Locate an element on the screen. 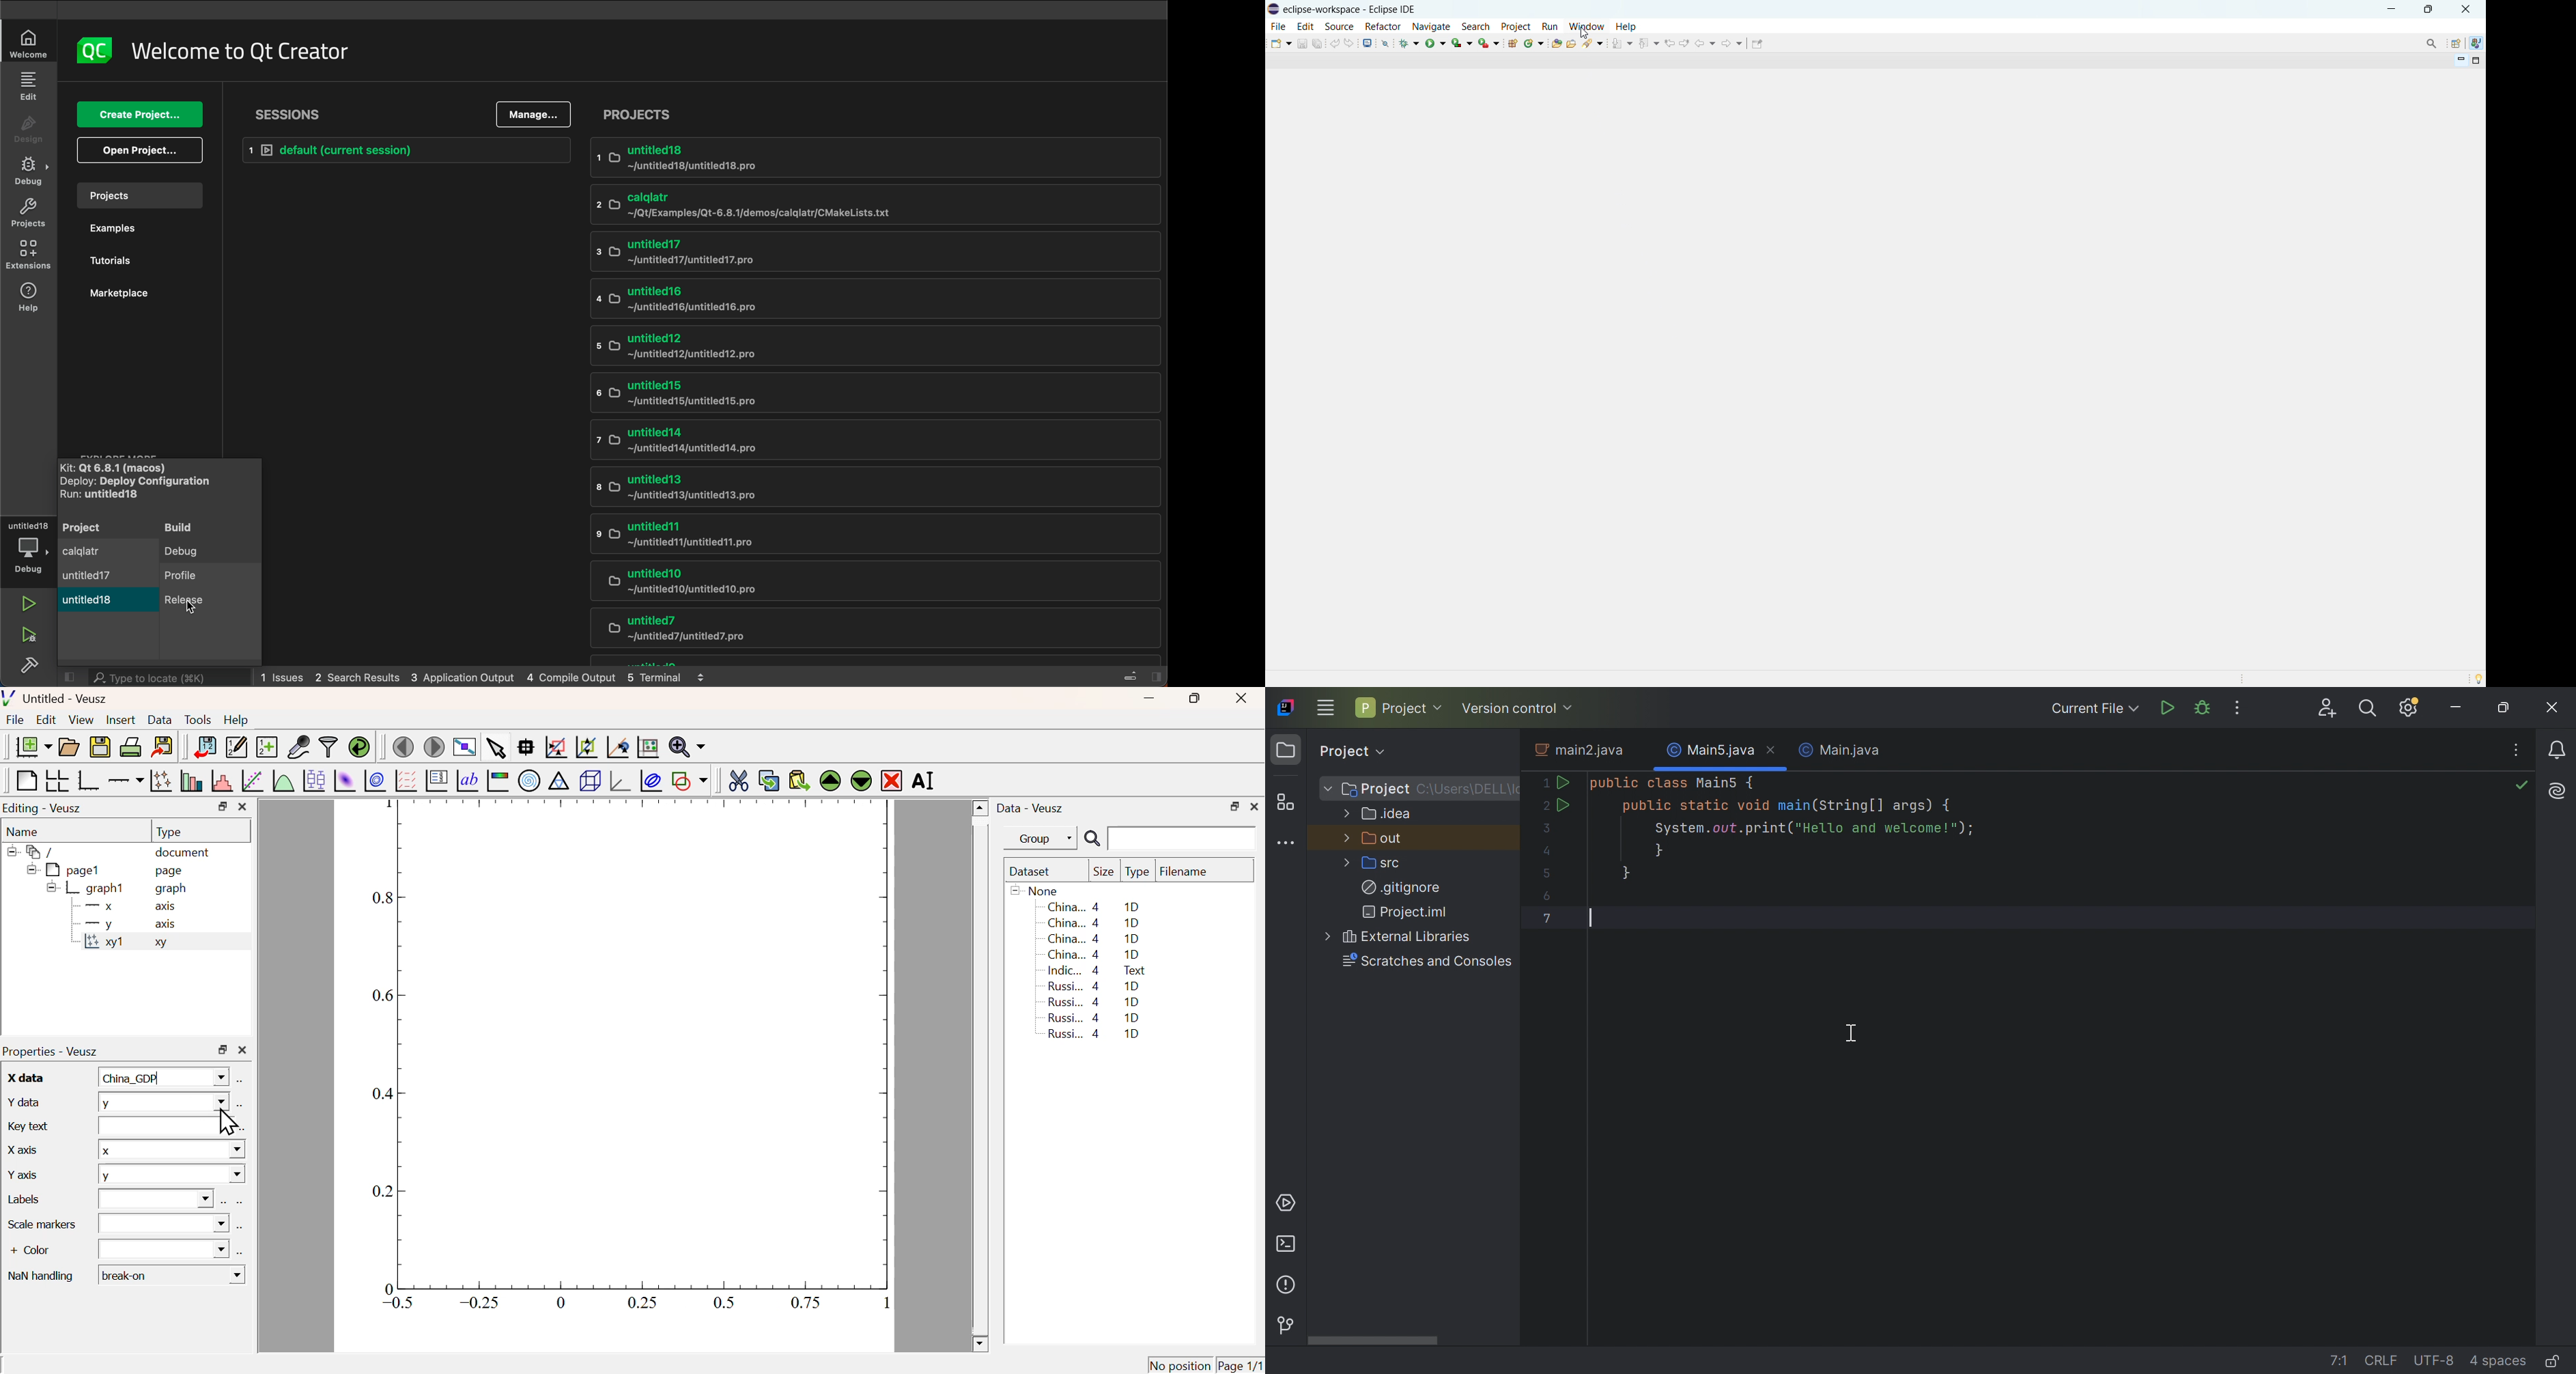 This screenshot has height=1400, width=2576. cursor is located at coordinates (1582, 34).